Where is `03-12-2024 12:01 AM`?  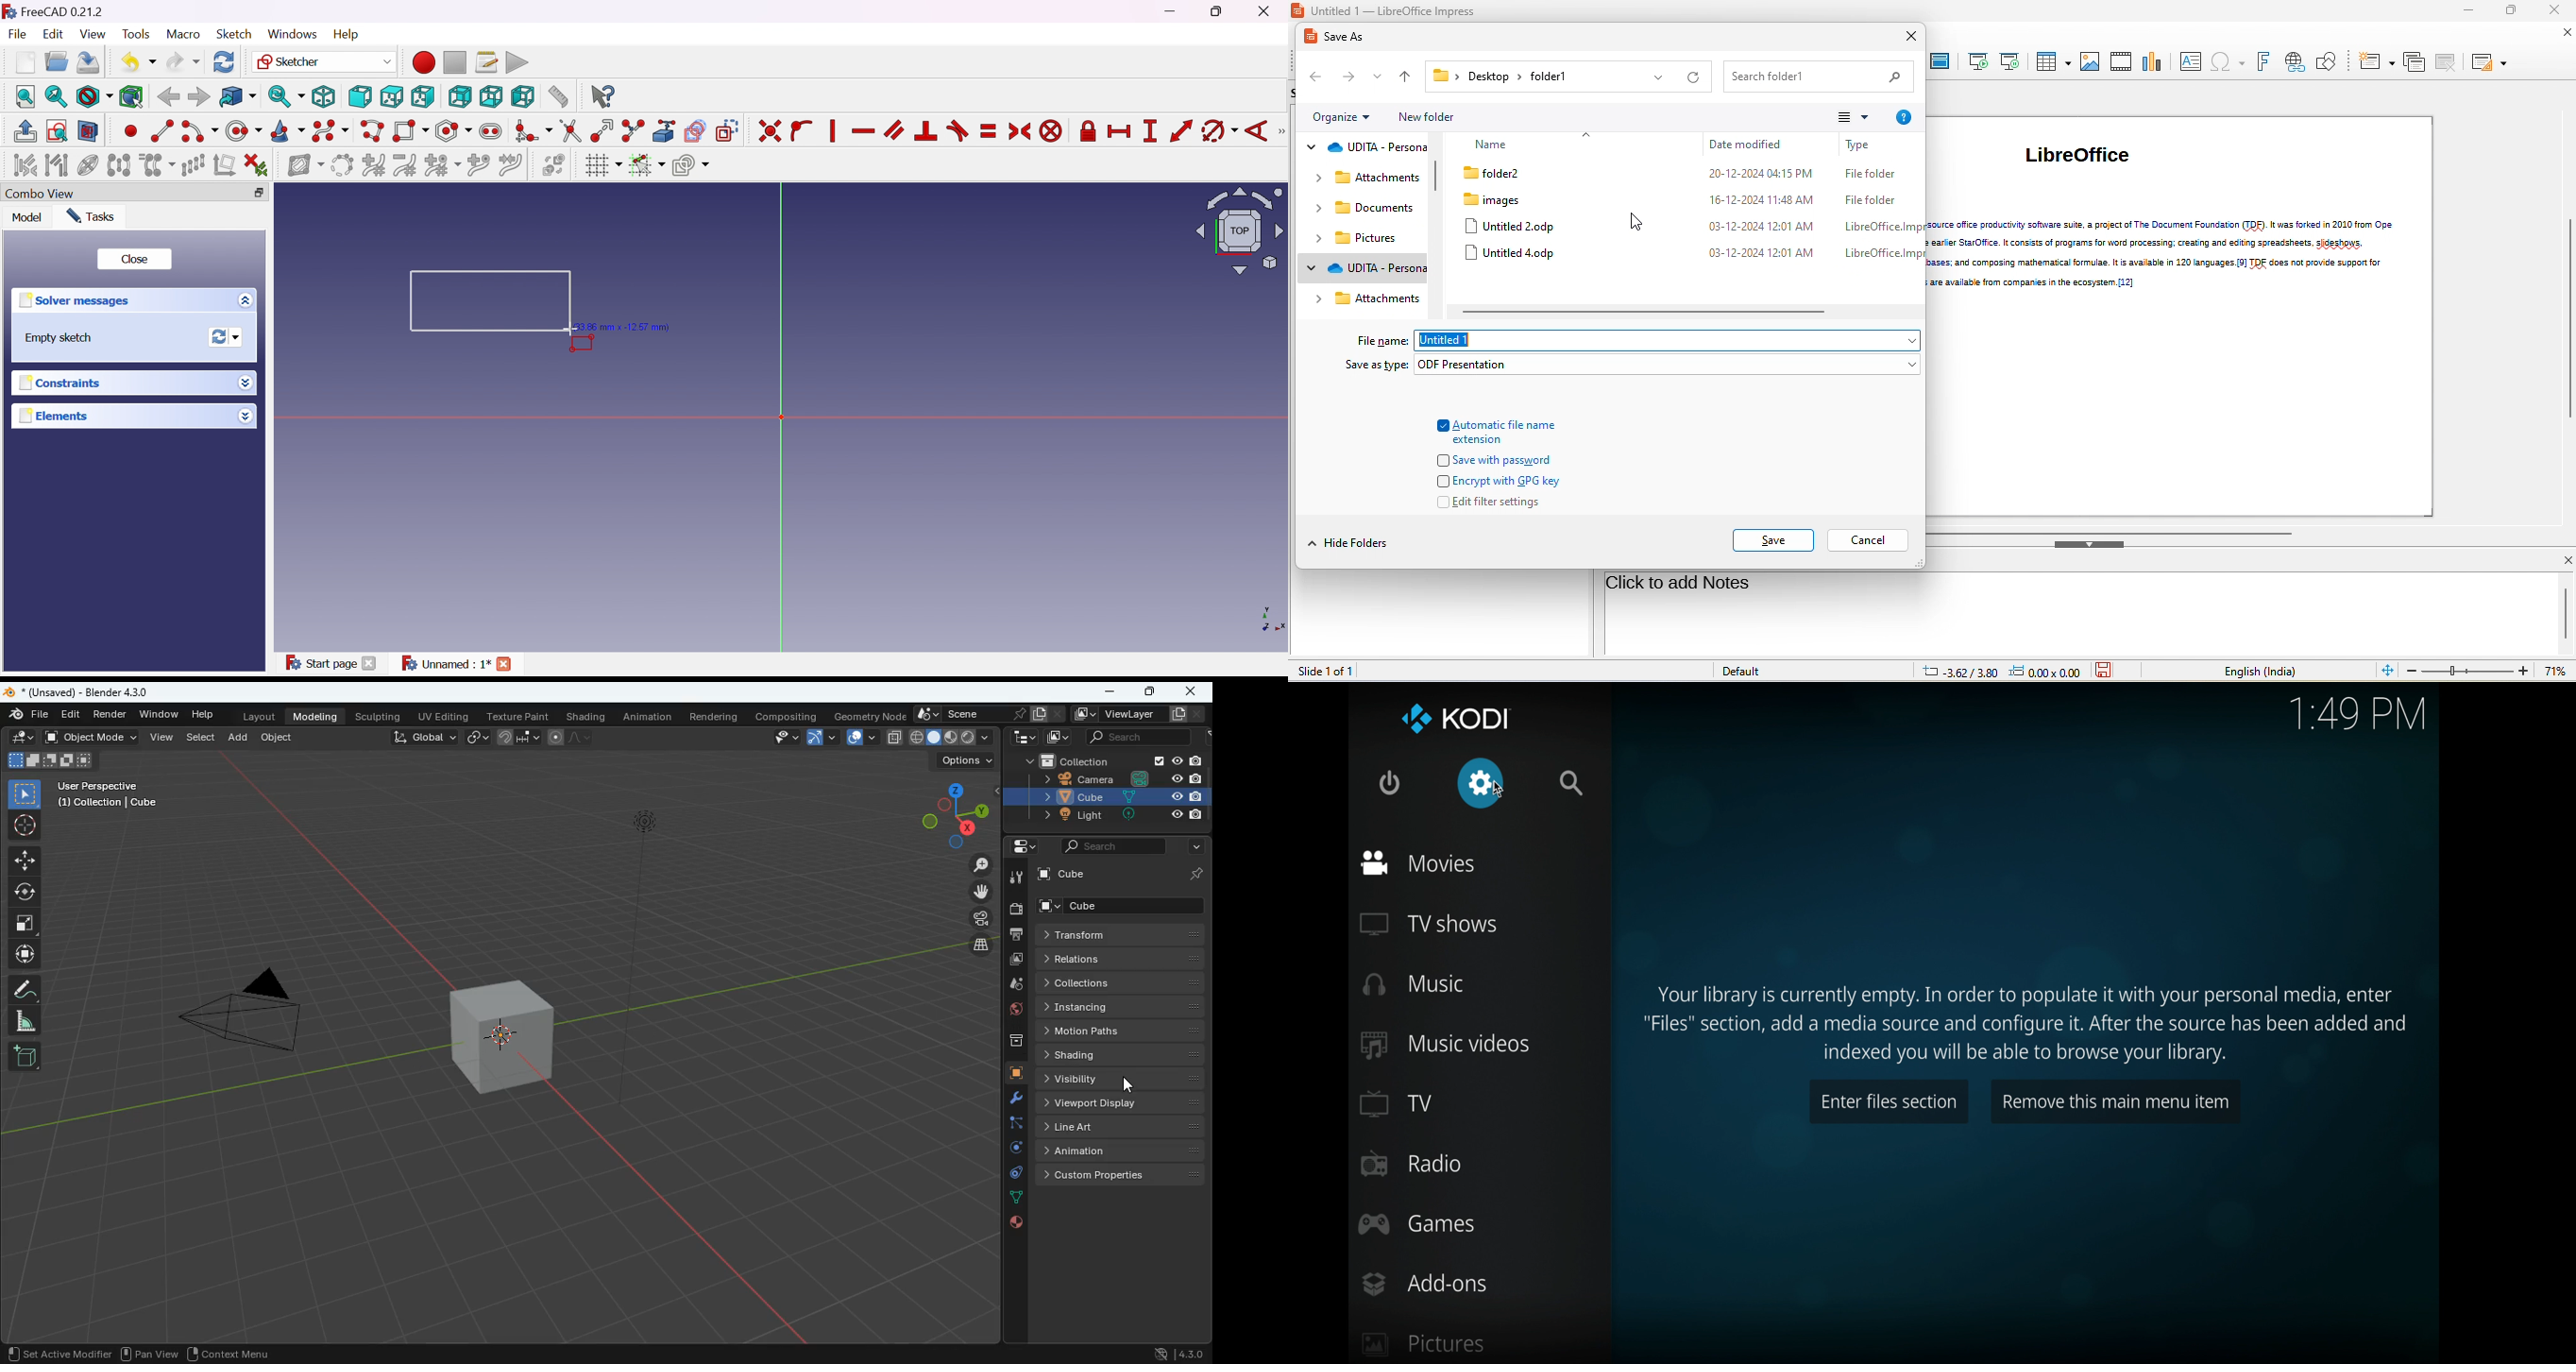
03-12-2024 12:01 AM is located at coordinates (1745, 254).